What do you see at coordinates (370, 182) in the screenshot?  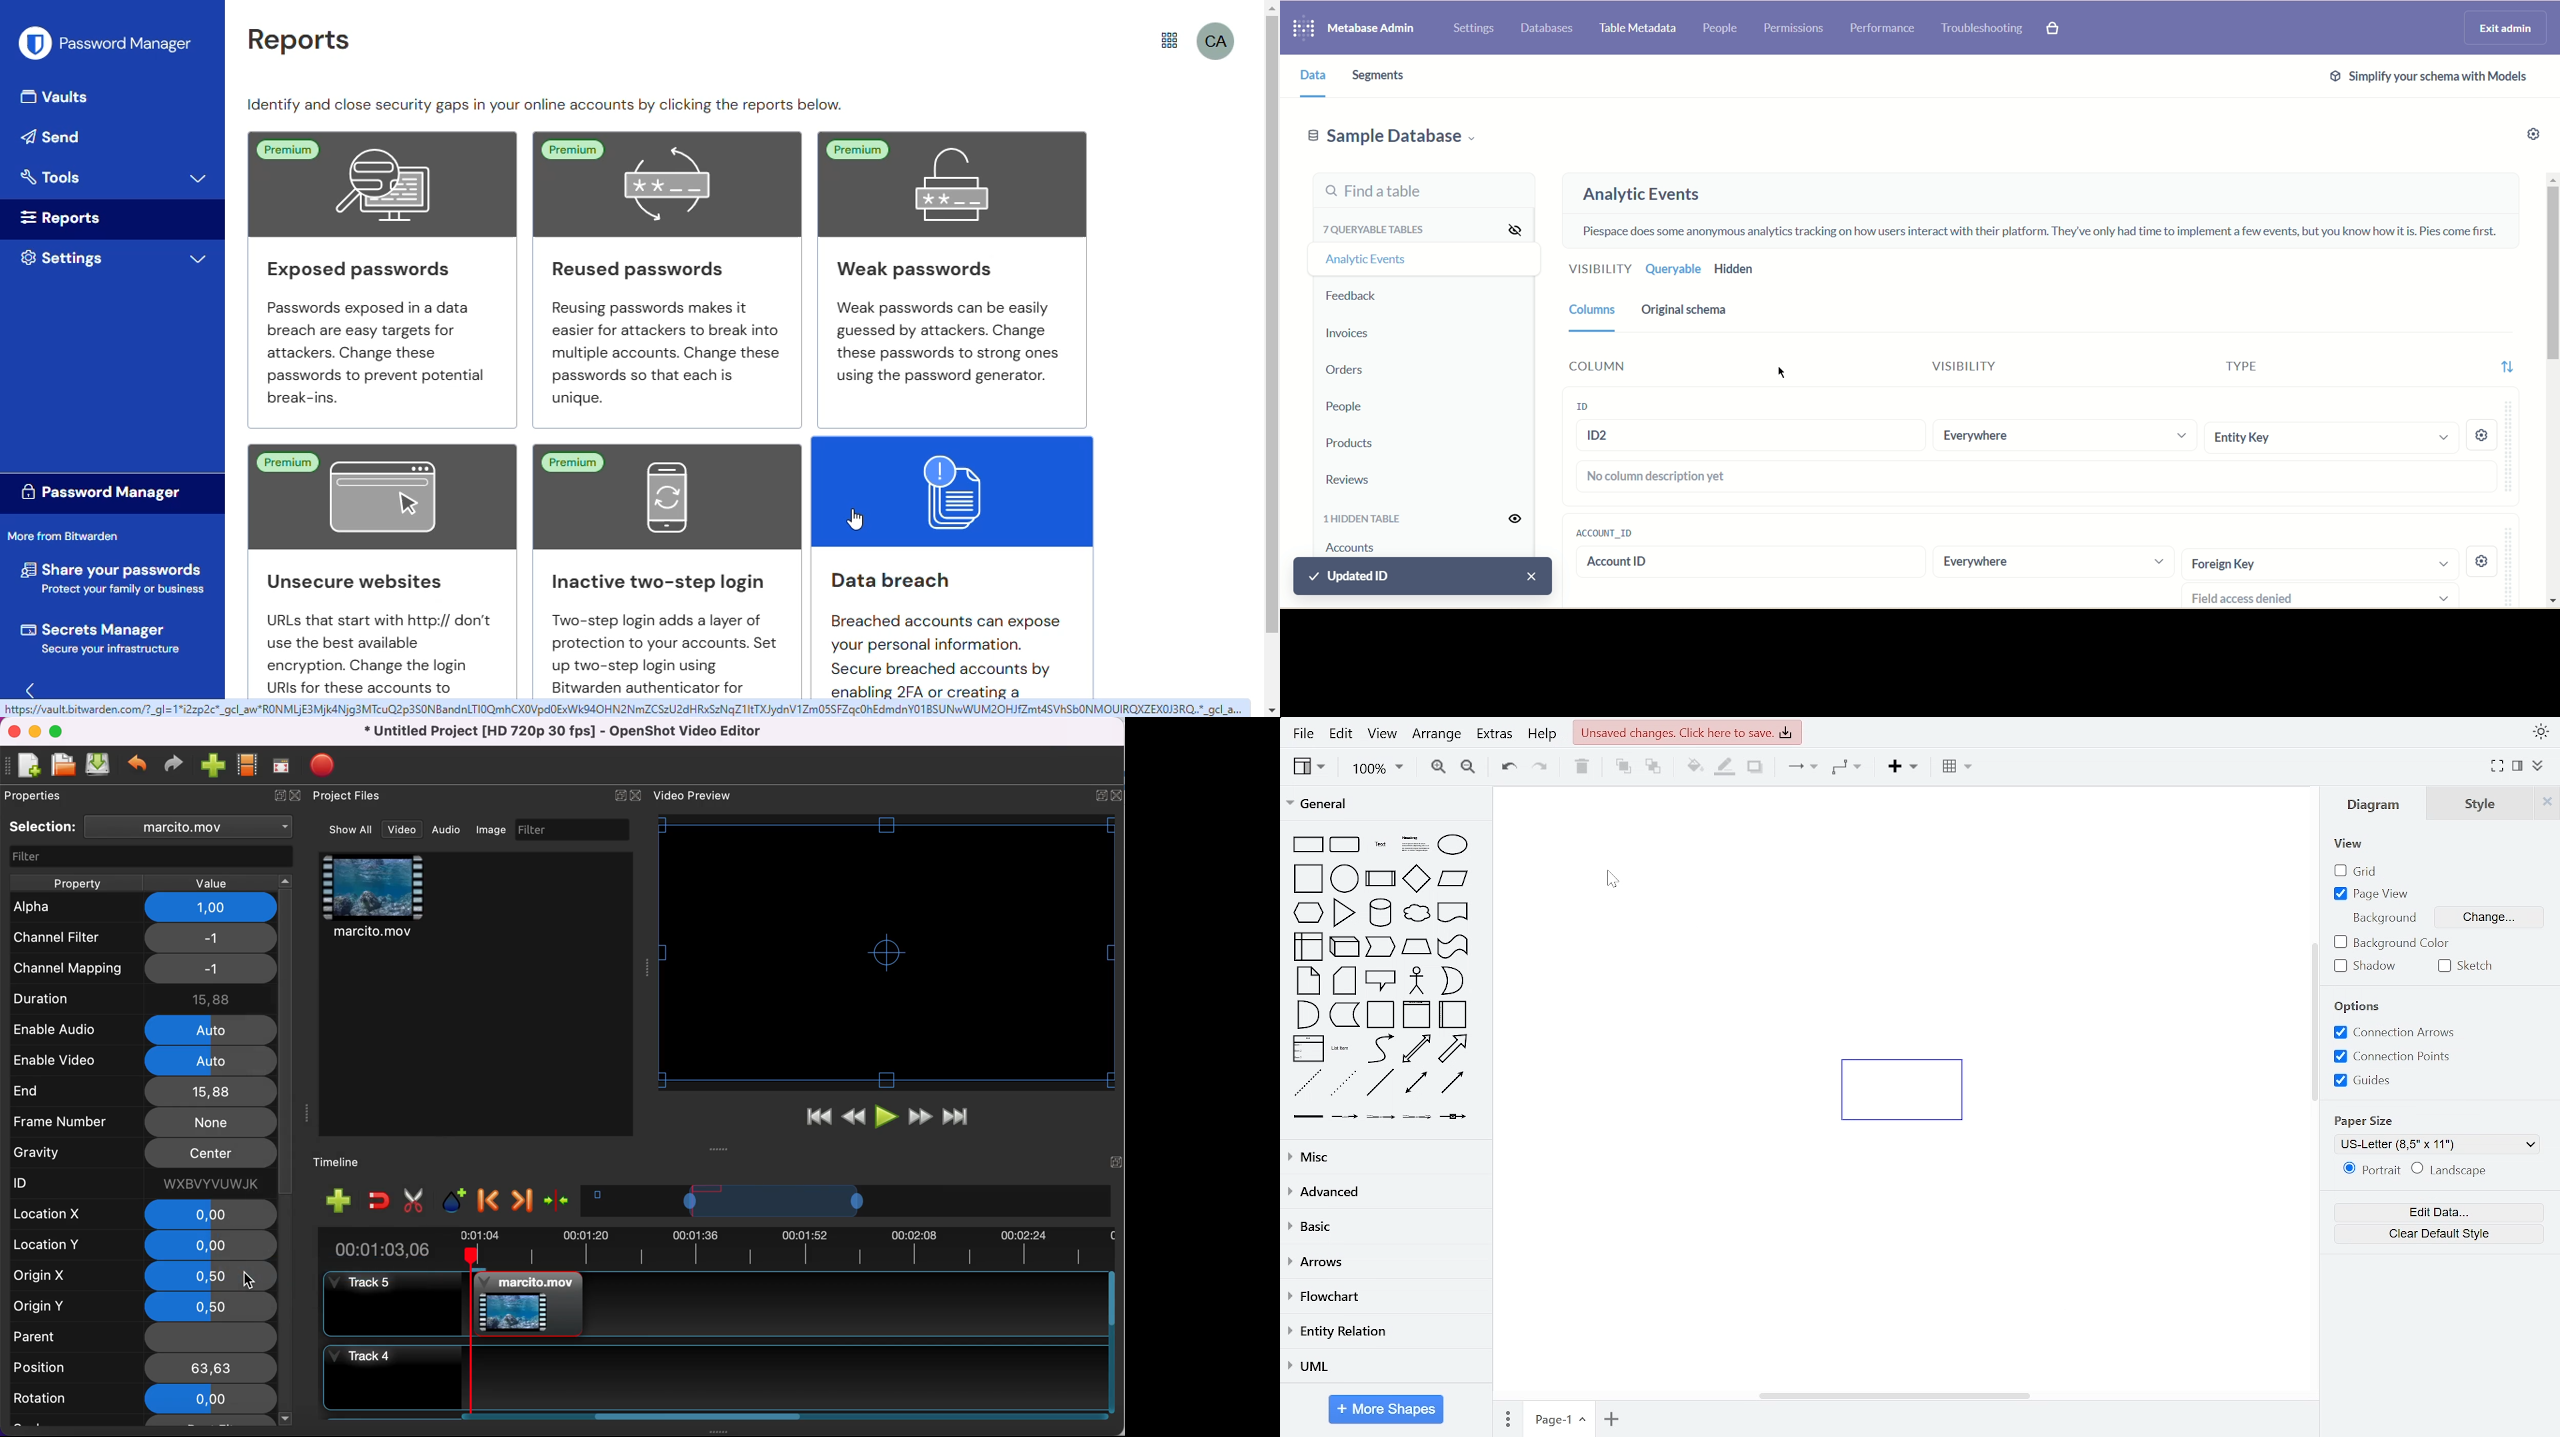 I see `exposed passwords` at bounding box center [370, 182].